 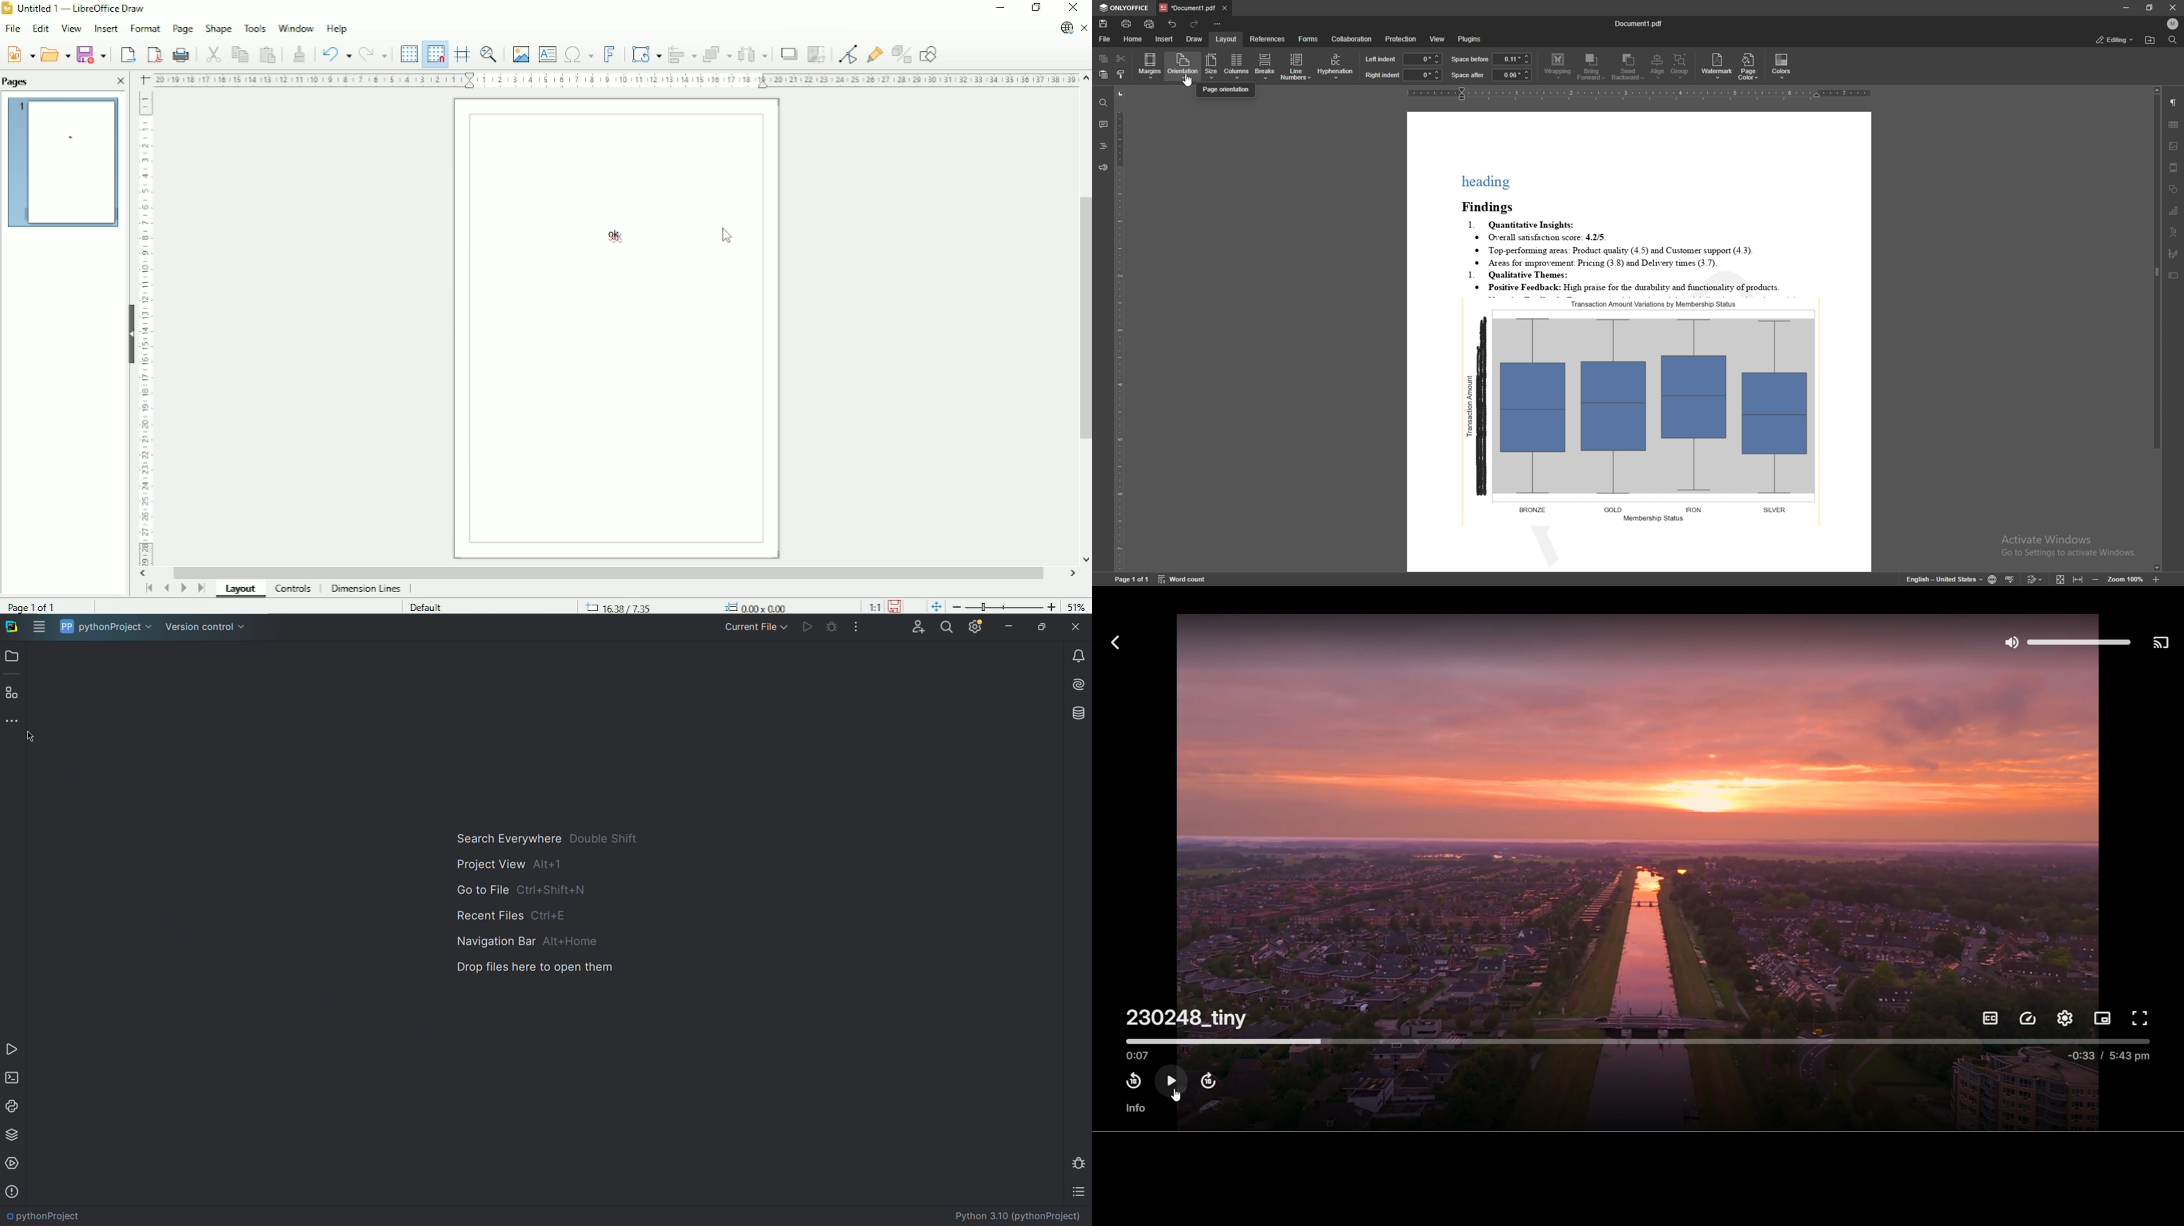 I want to click on status, so click(x=2116, y=39).